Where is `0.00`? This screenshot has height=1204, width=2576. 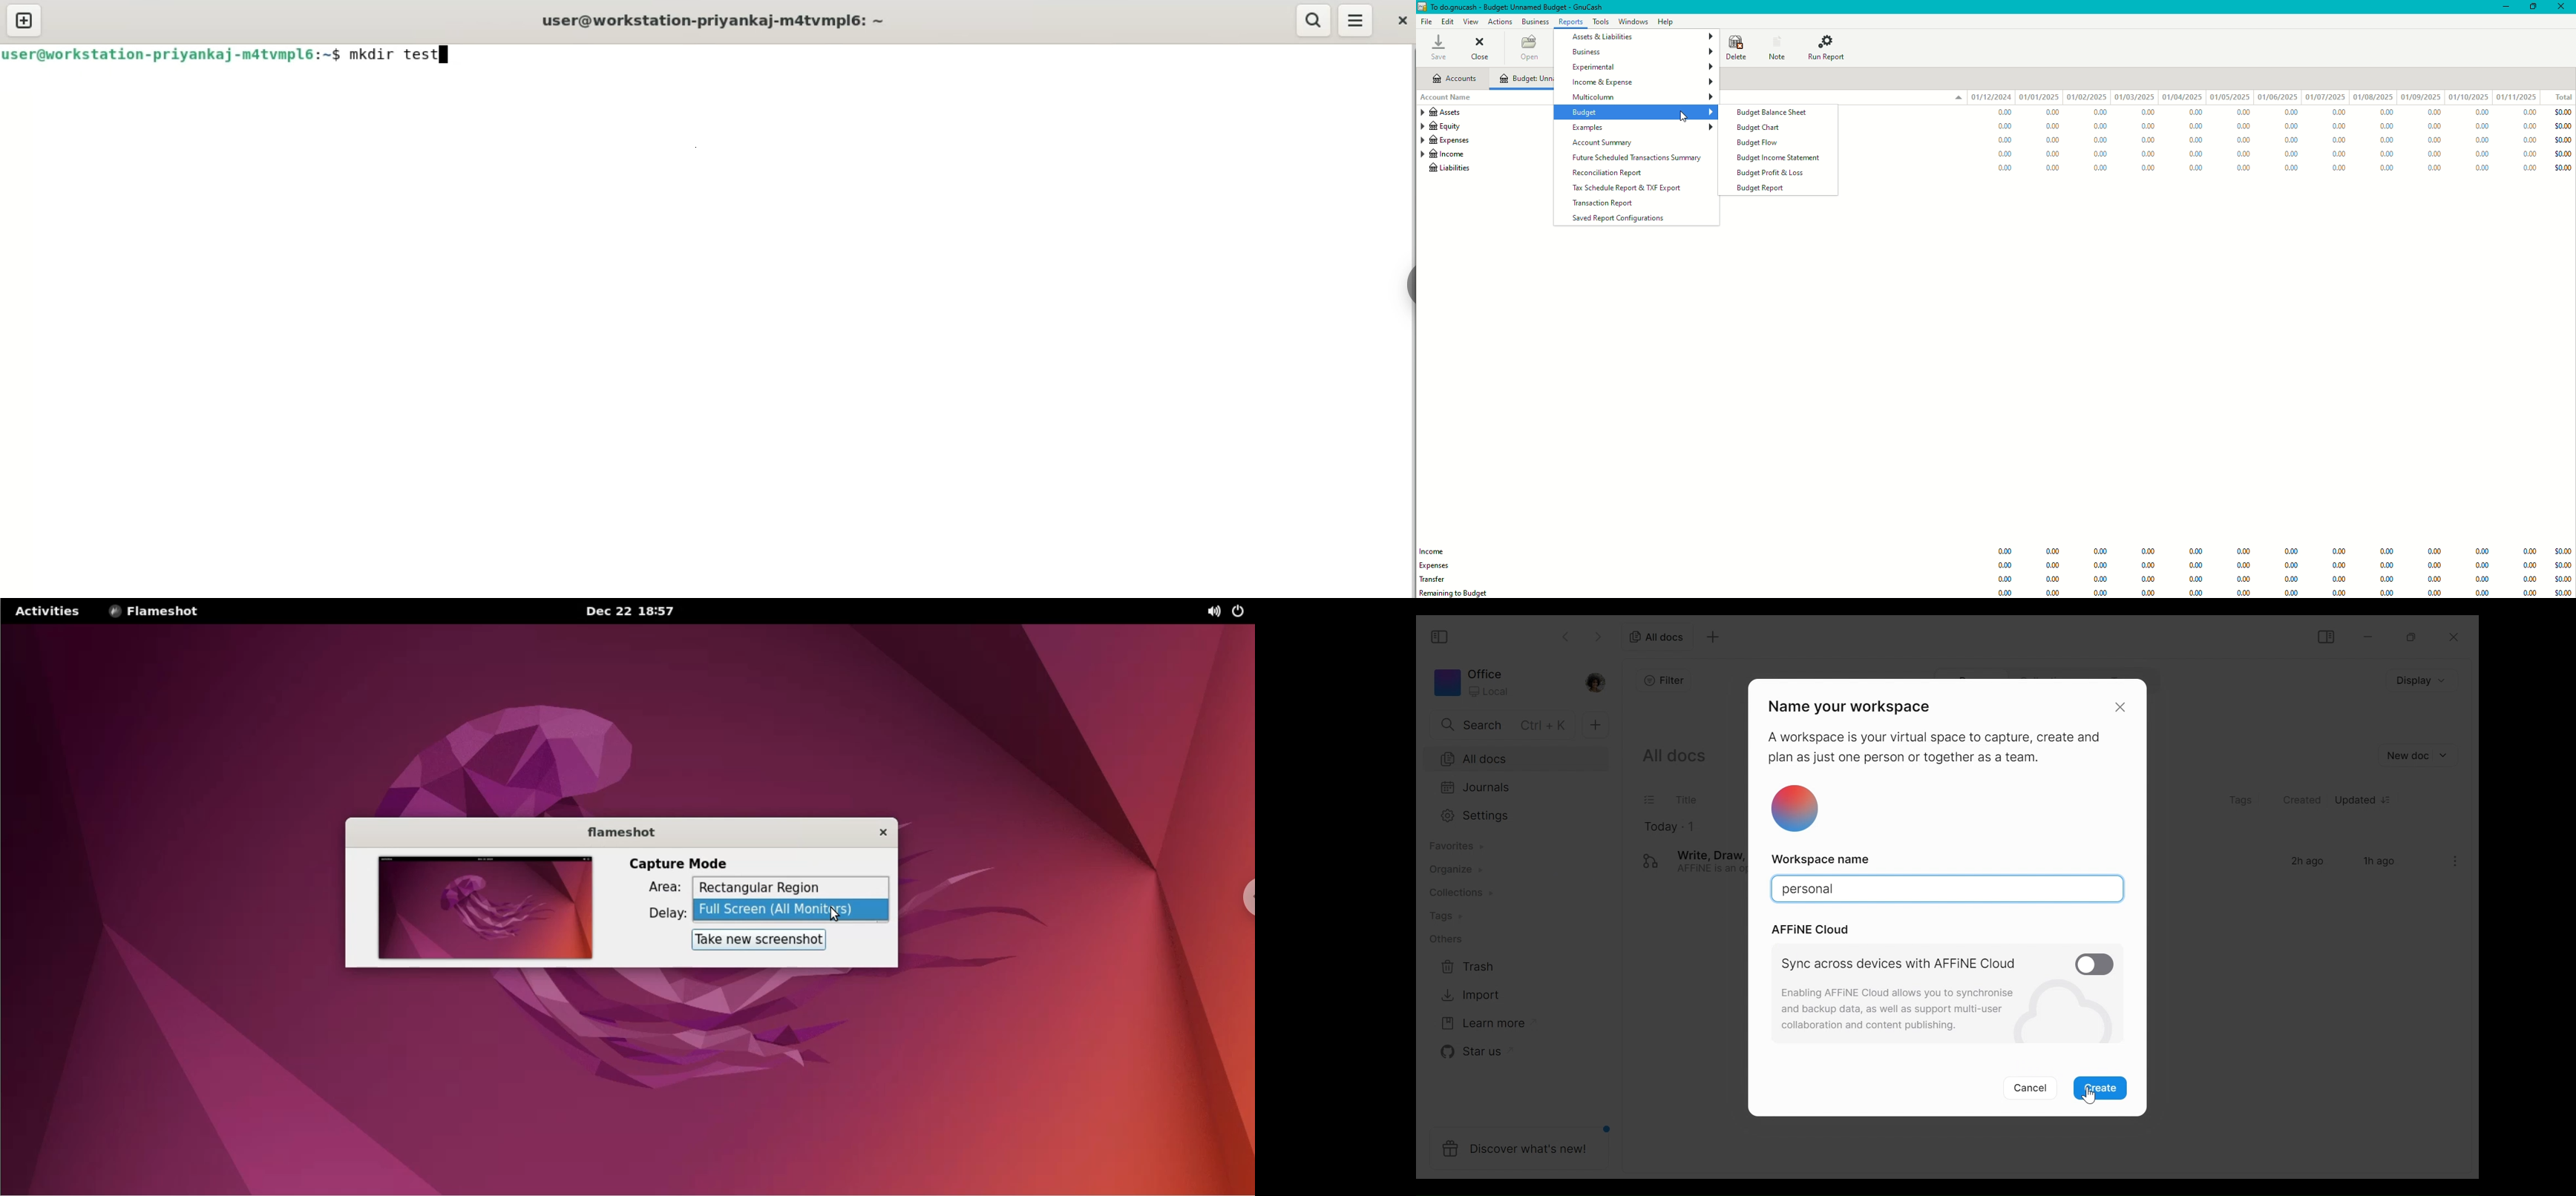
0.00 is located at coordinates (2104, 125).